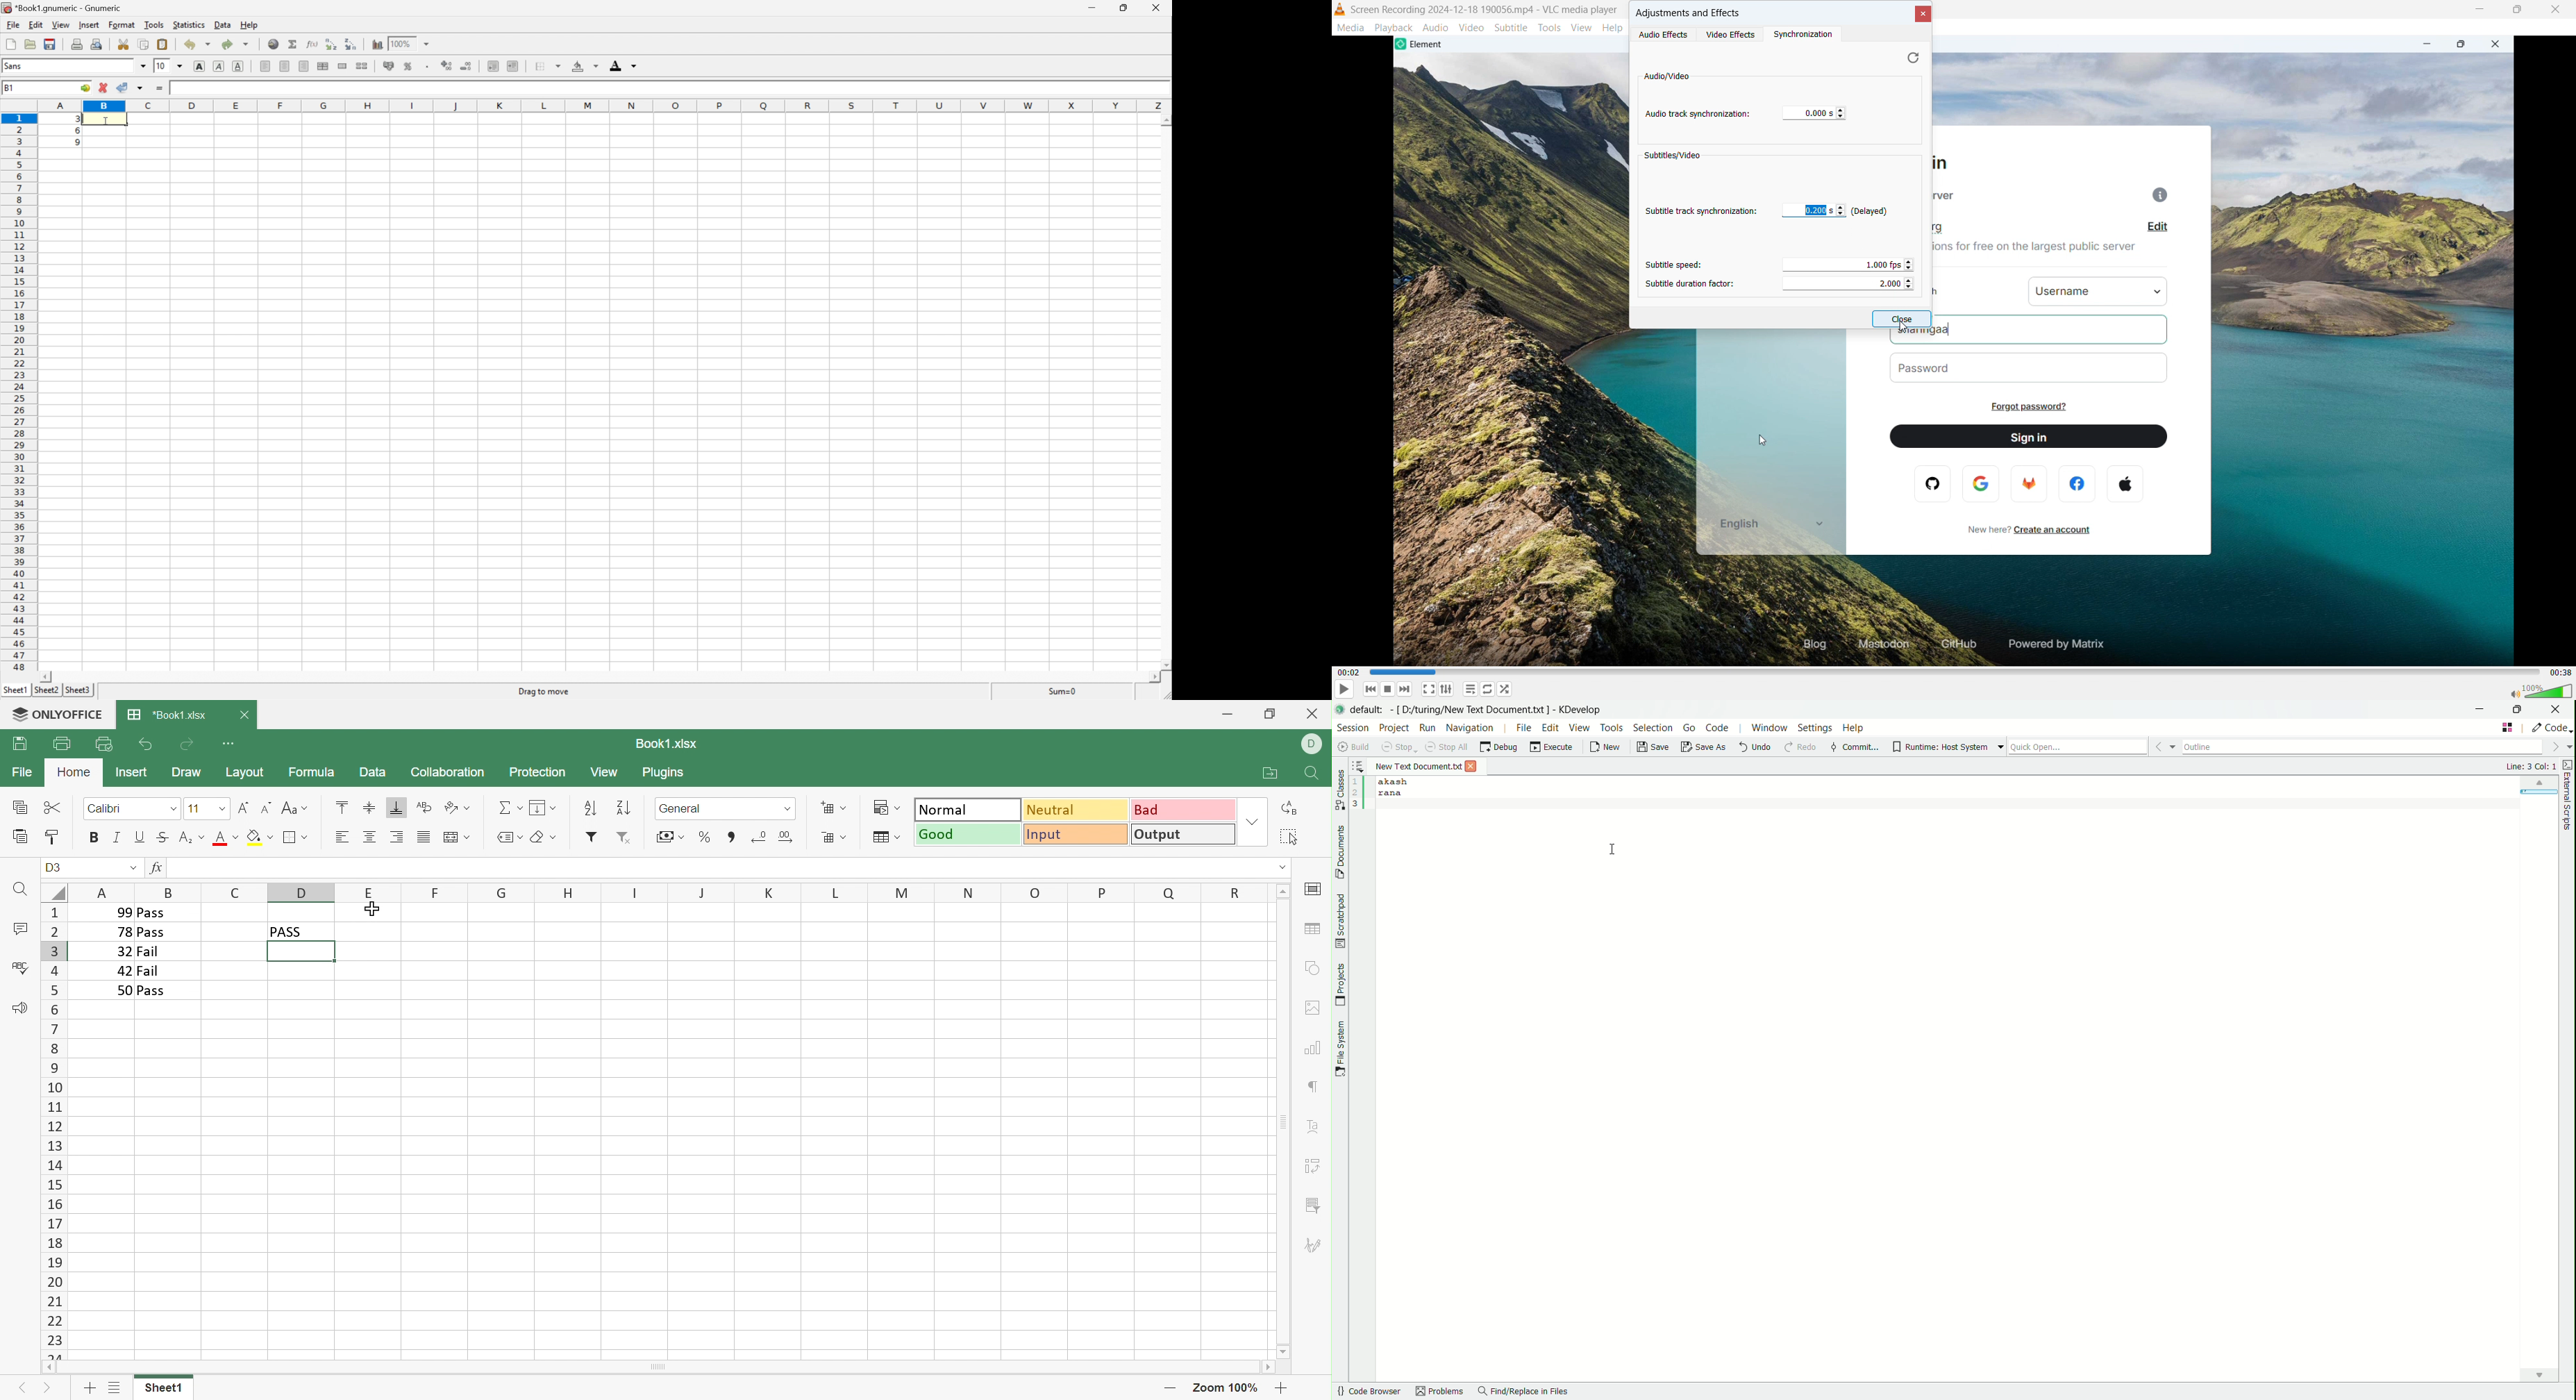 This screenshot has height=1400, width=2576. I want to click on View, so click(60, 24).